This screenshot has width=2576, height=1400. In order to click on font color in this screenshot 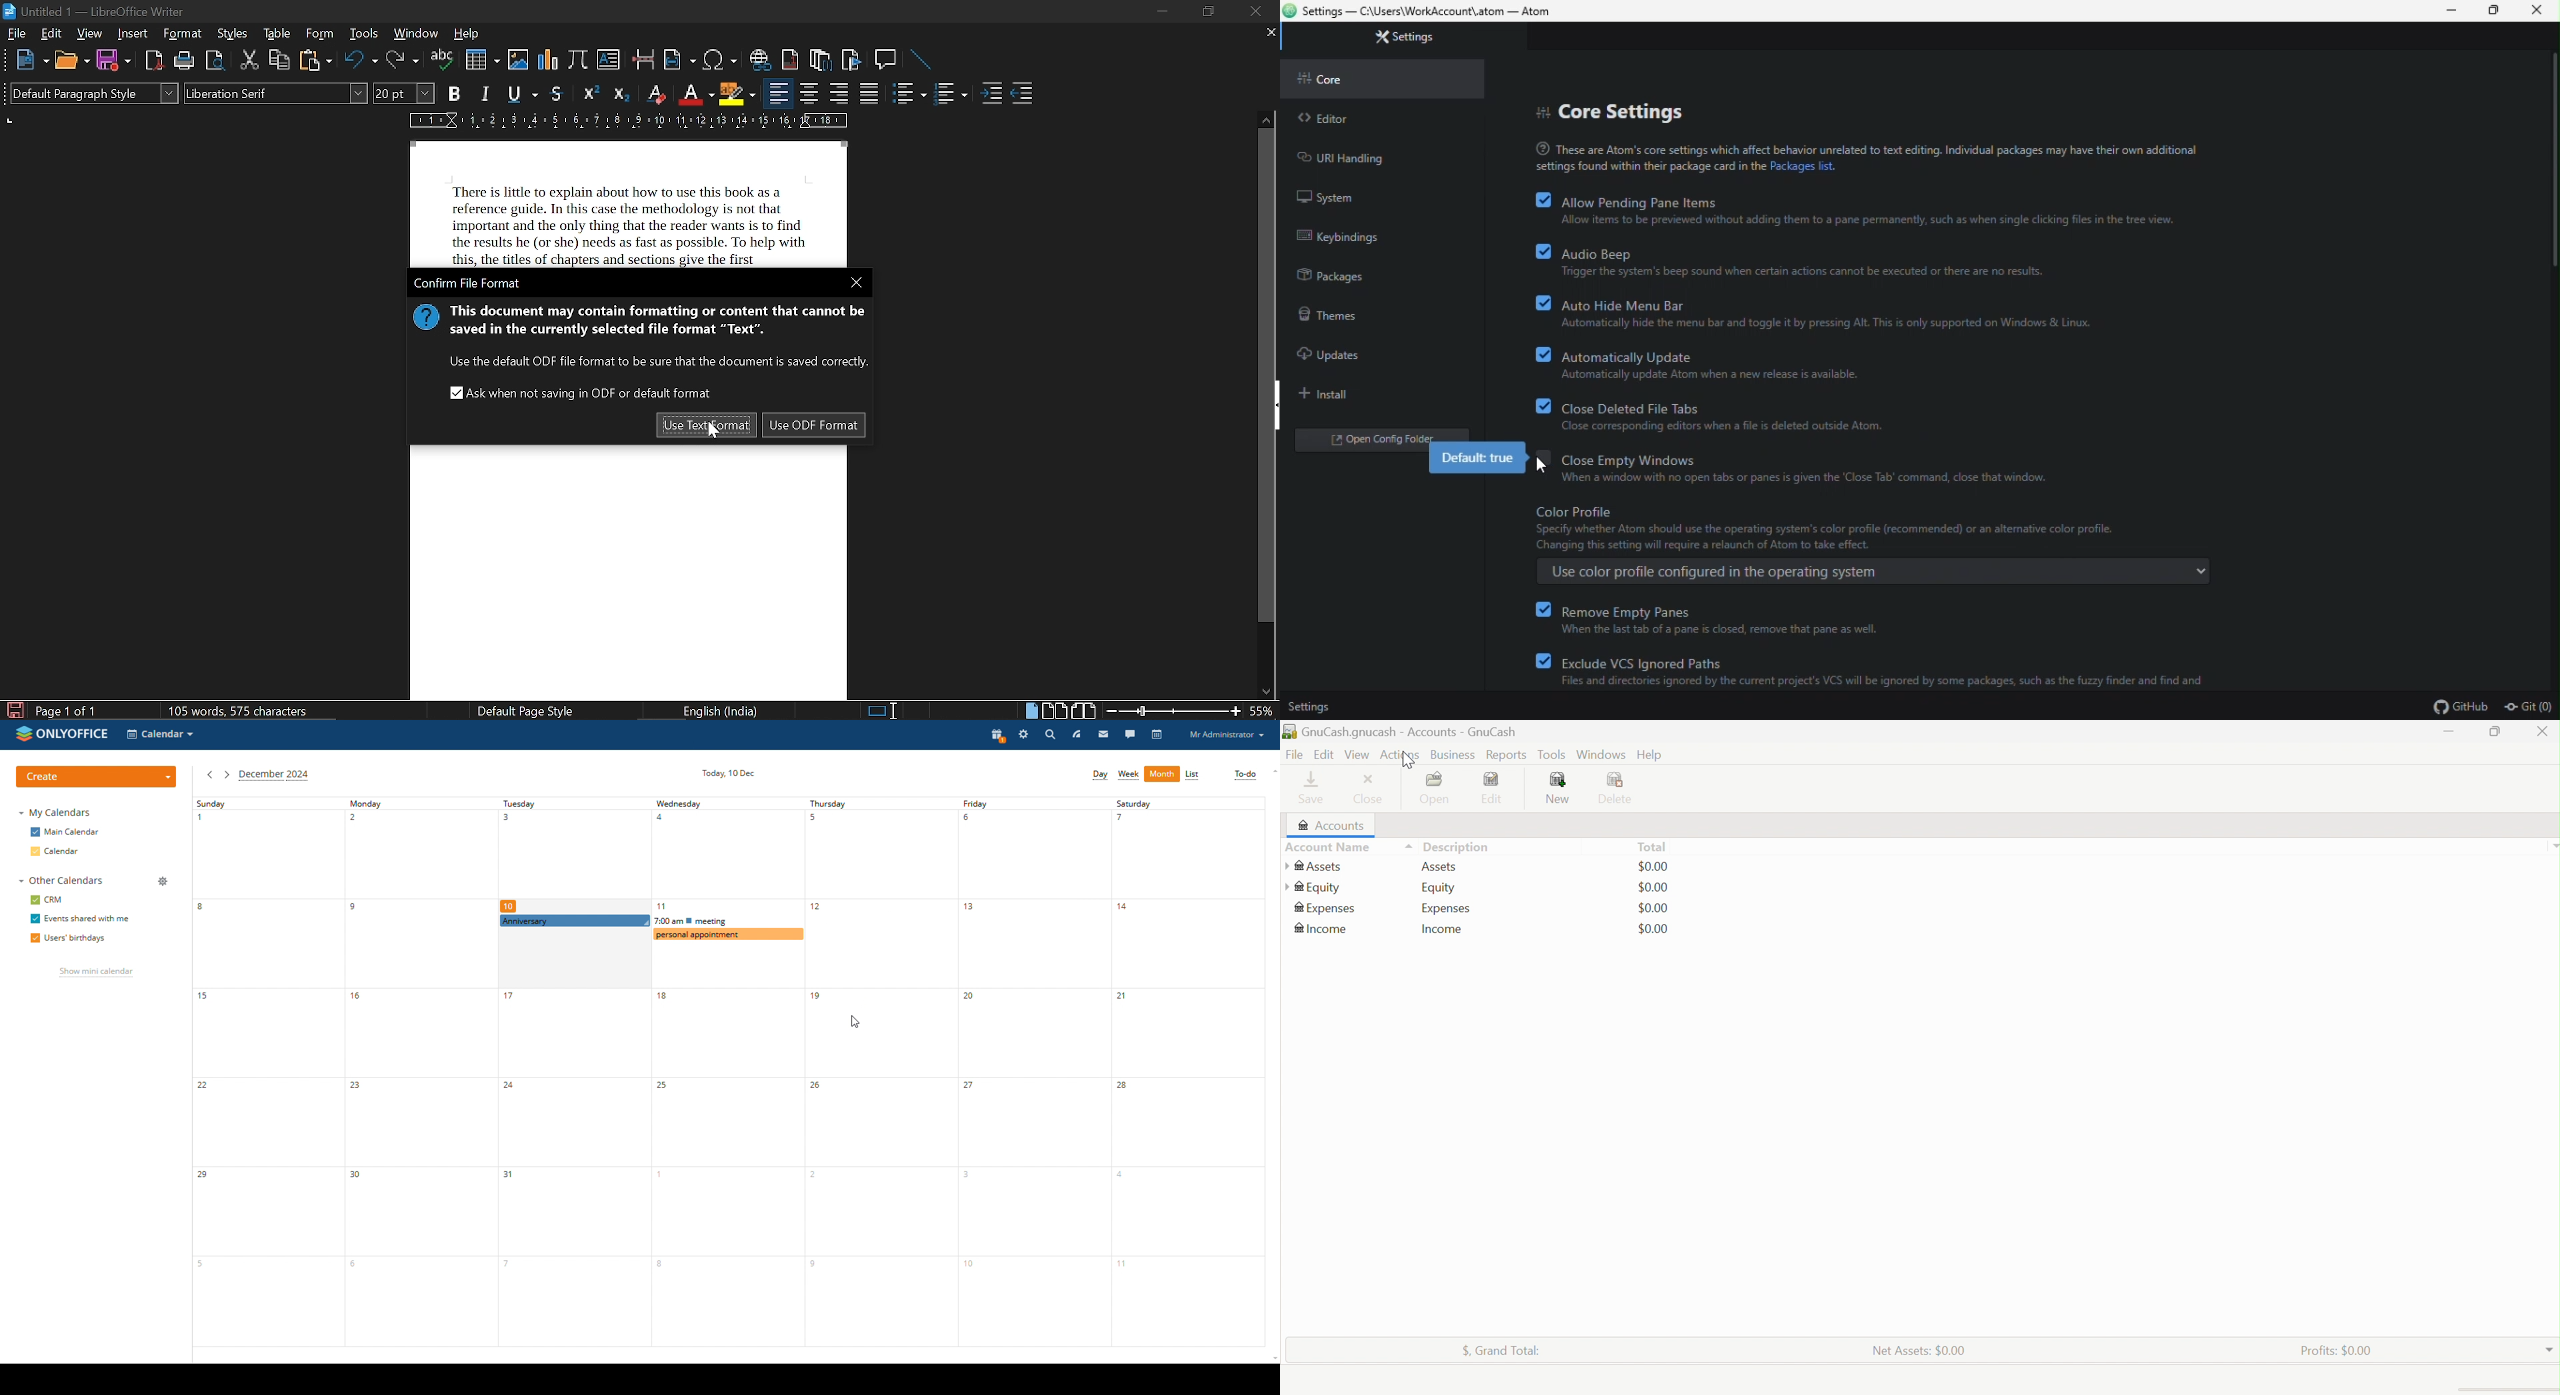, I will do `click(694, 95)`.